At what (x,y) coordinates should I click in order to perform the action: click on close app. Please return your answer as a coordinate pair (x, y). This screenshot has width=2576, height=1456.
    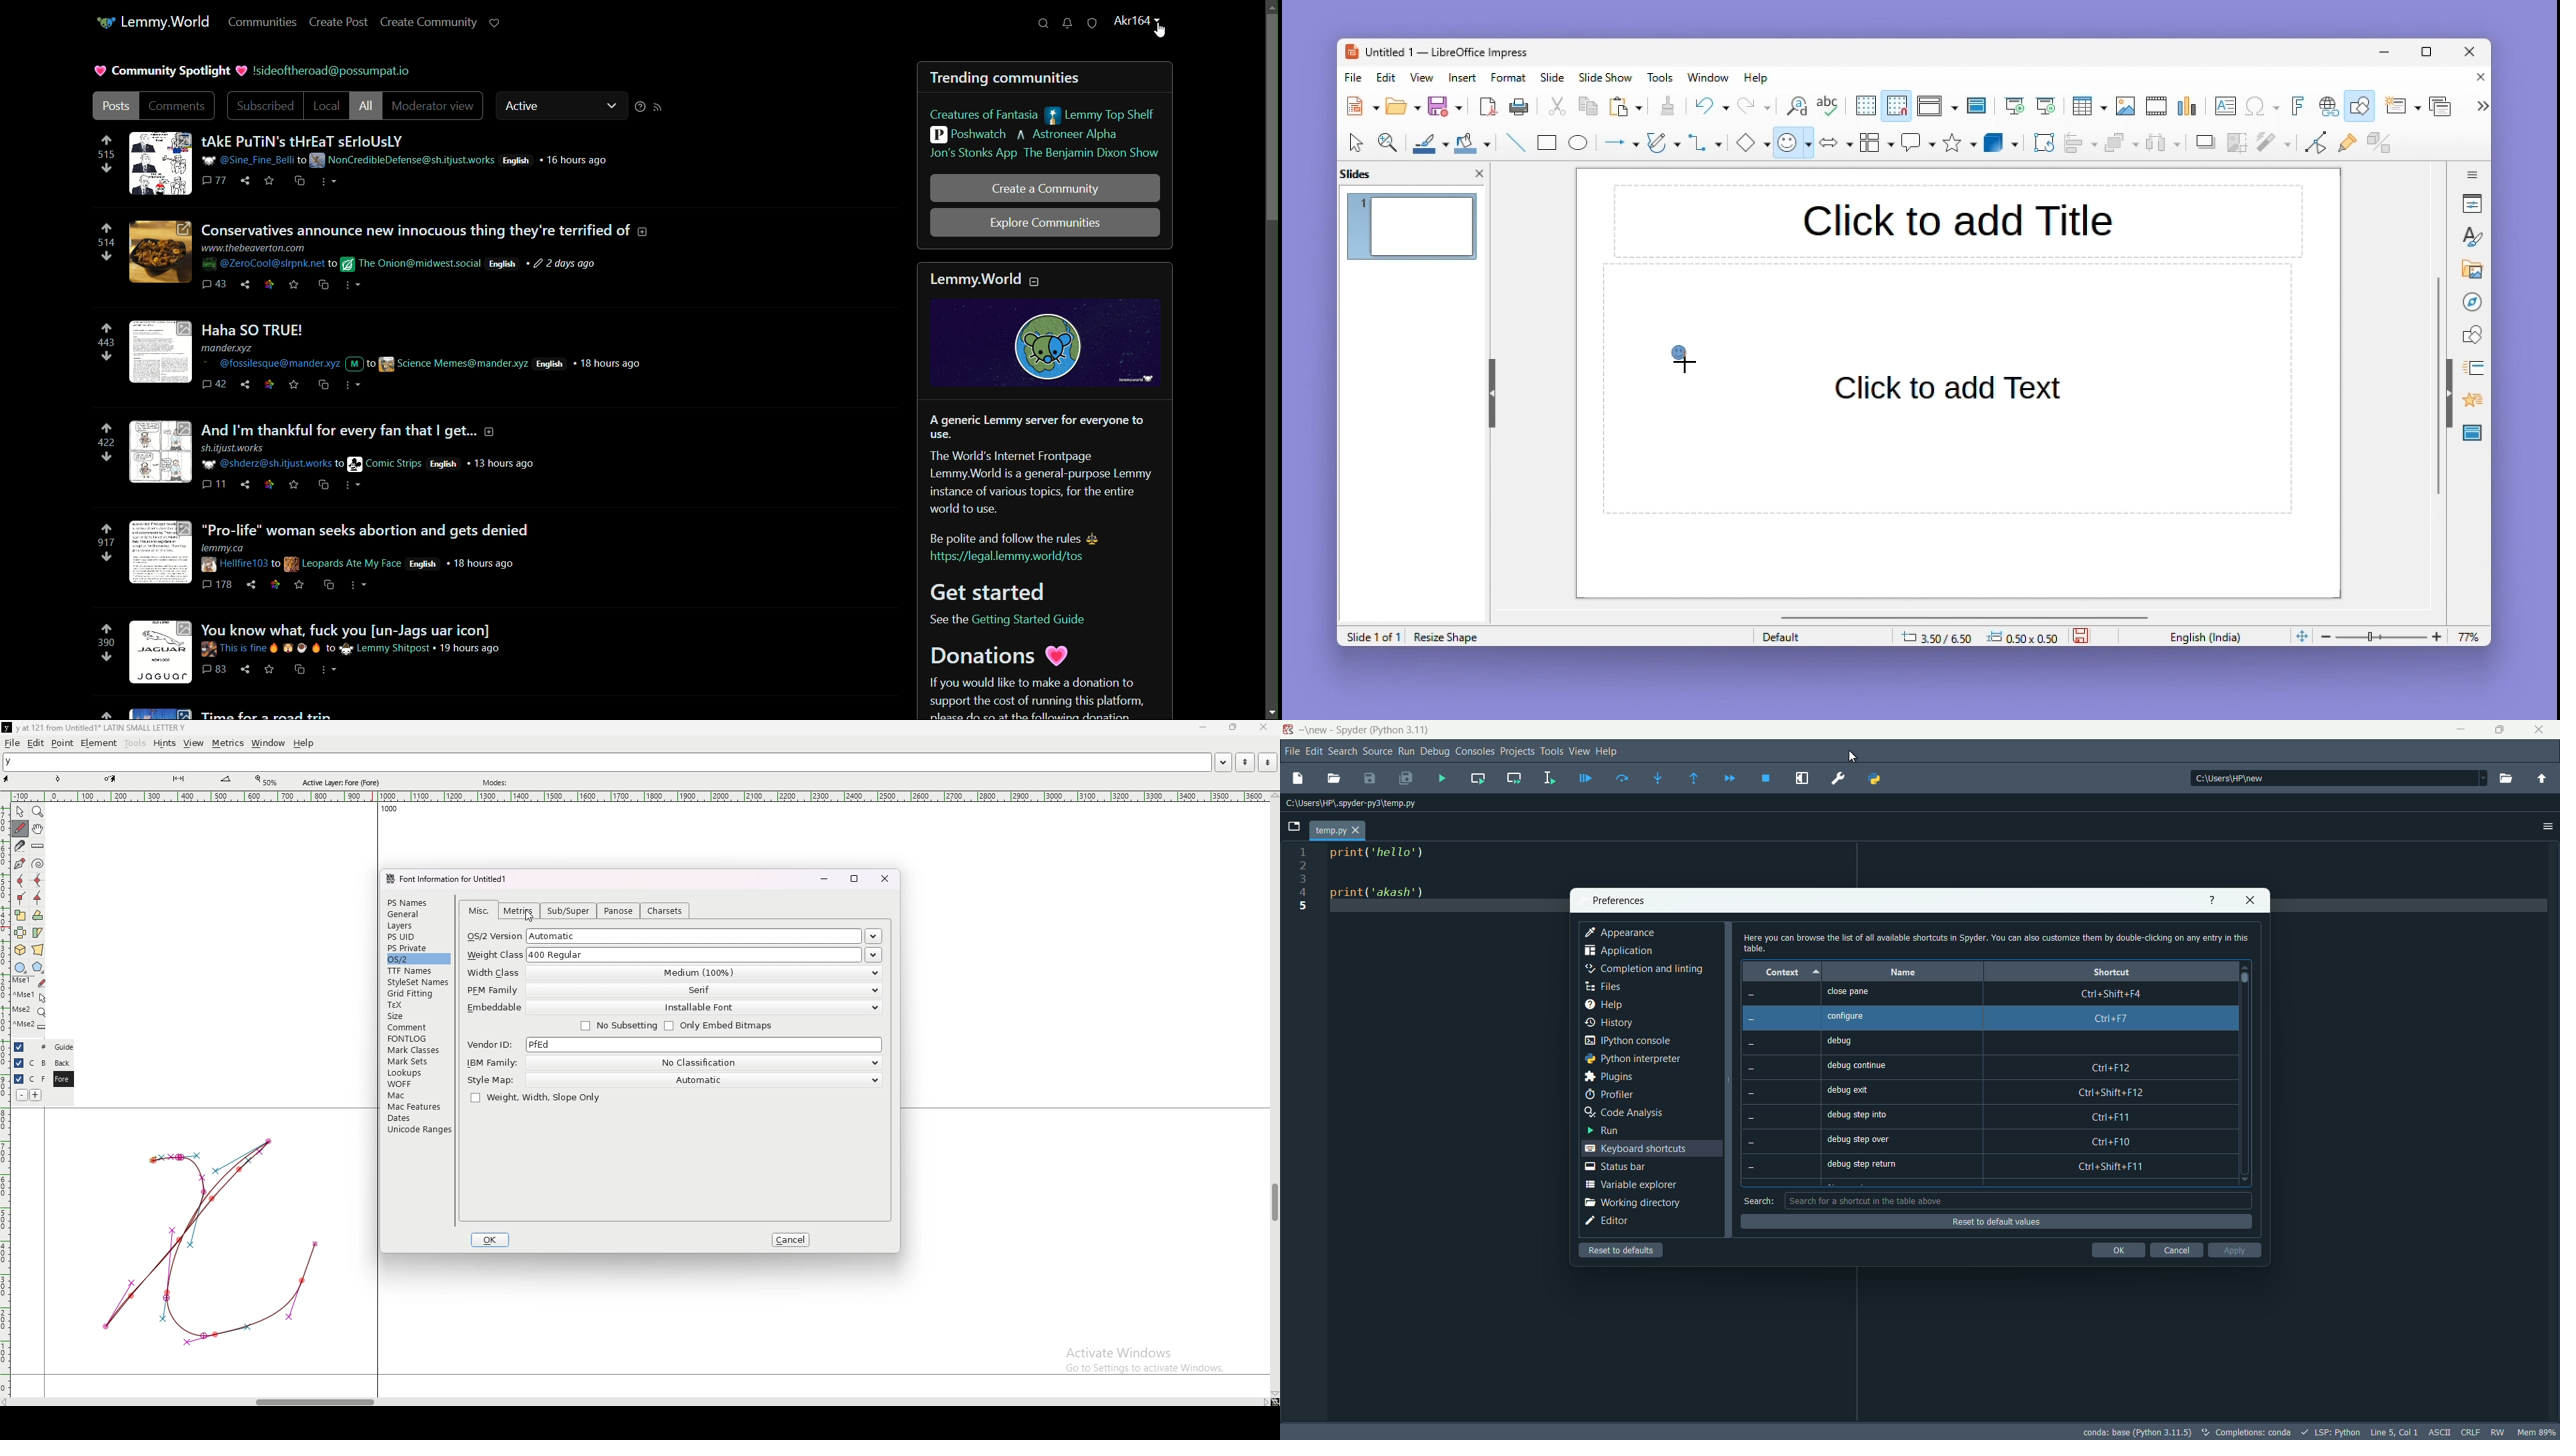
    Looking at the image, I should click on (2543, 730).